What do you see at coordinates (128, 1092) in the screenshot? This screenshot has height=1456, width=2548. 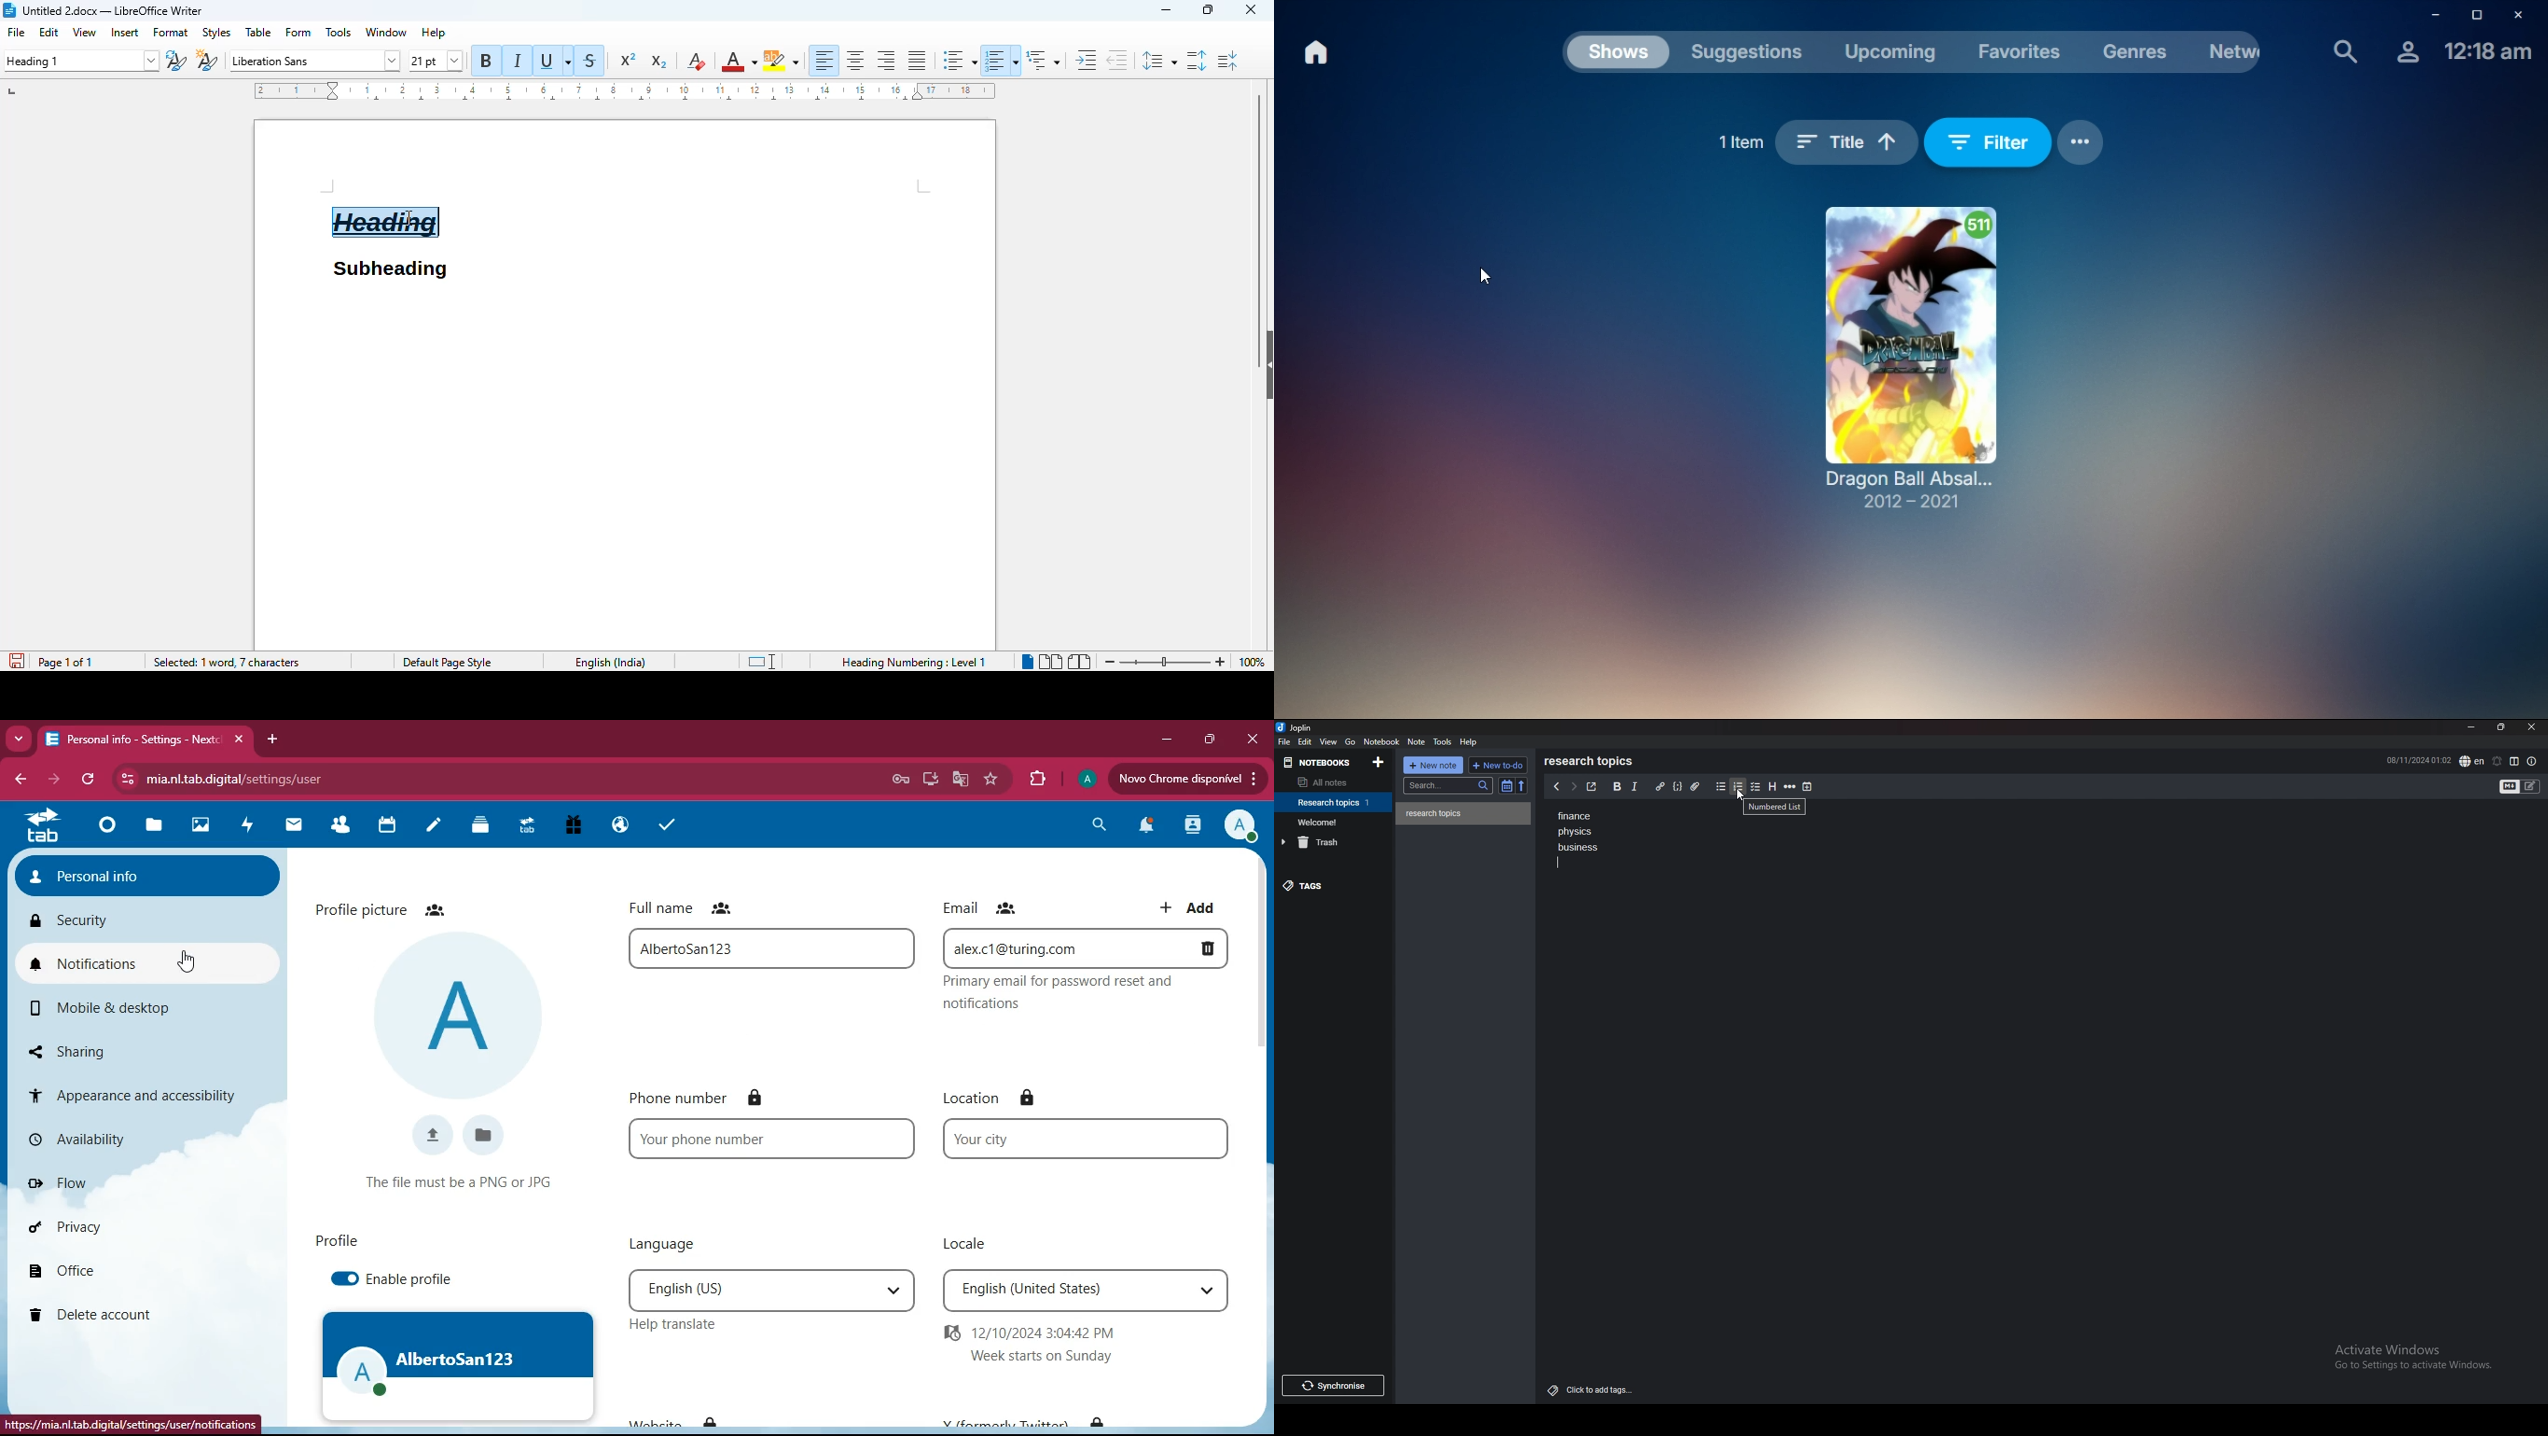 I see `appearance` at bounding box center [128, 1092].